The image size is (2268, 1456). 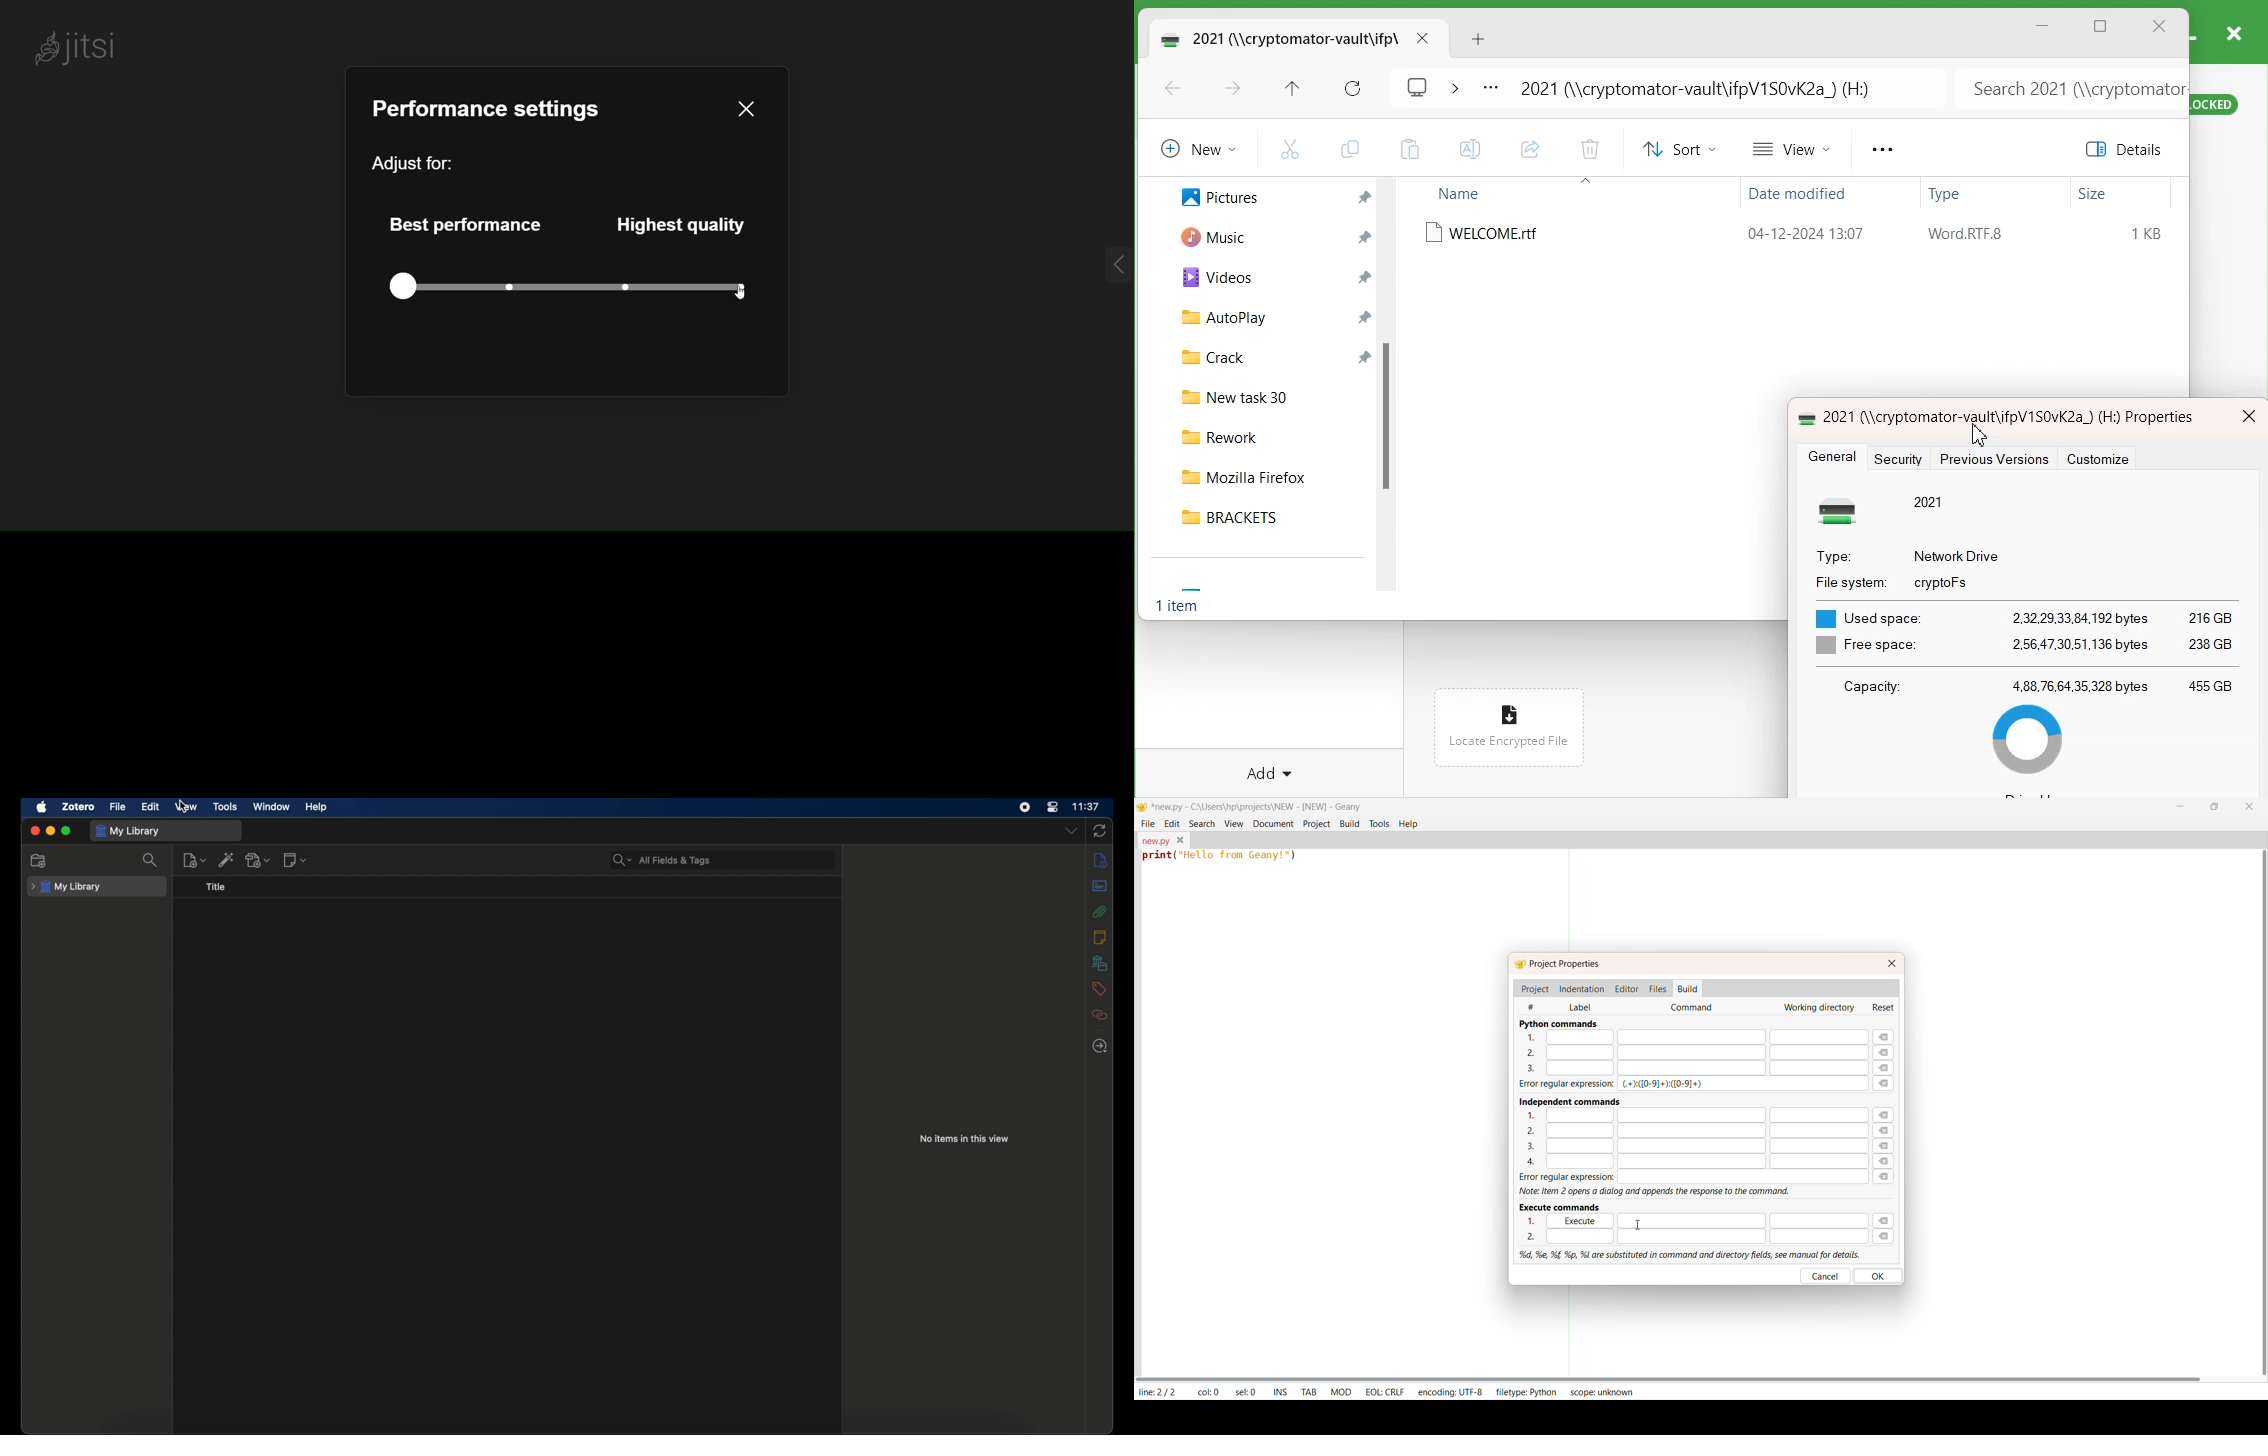 I want to click on libraries, so click(x=1100, y=963).